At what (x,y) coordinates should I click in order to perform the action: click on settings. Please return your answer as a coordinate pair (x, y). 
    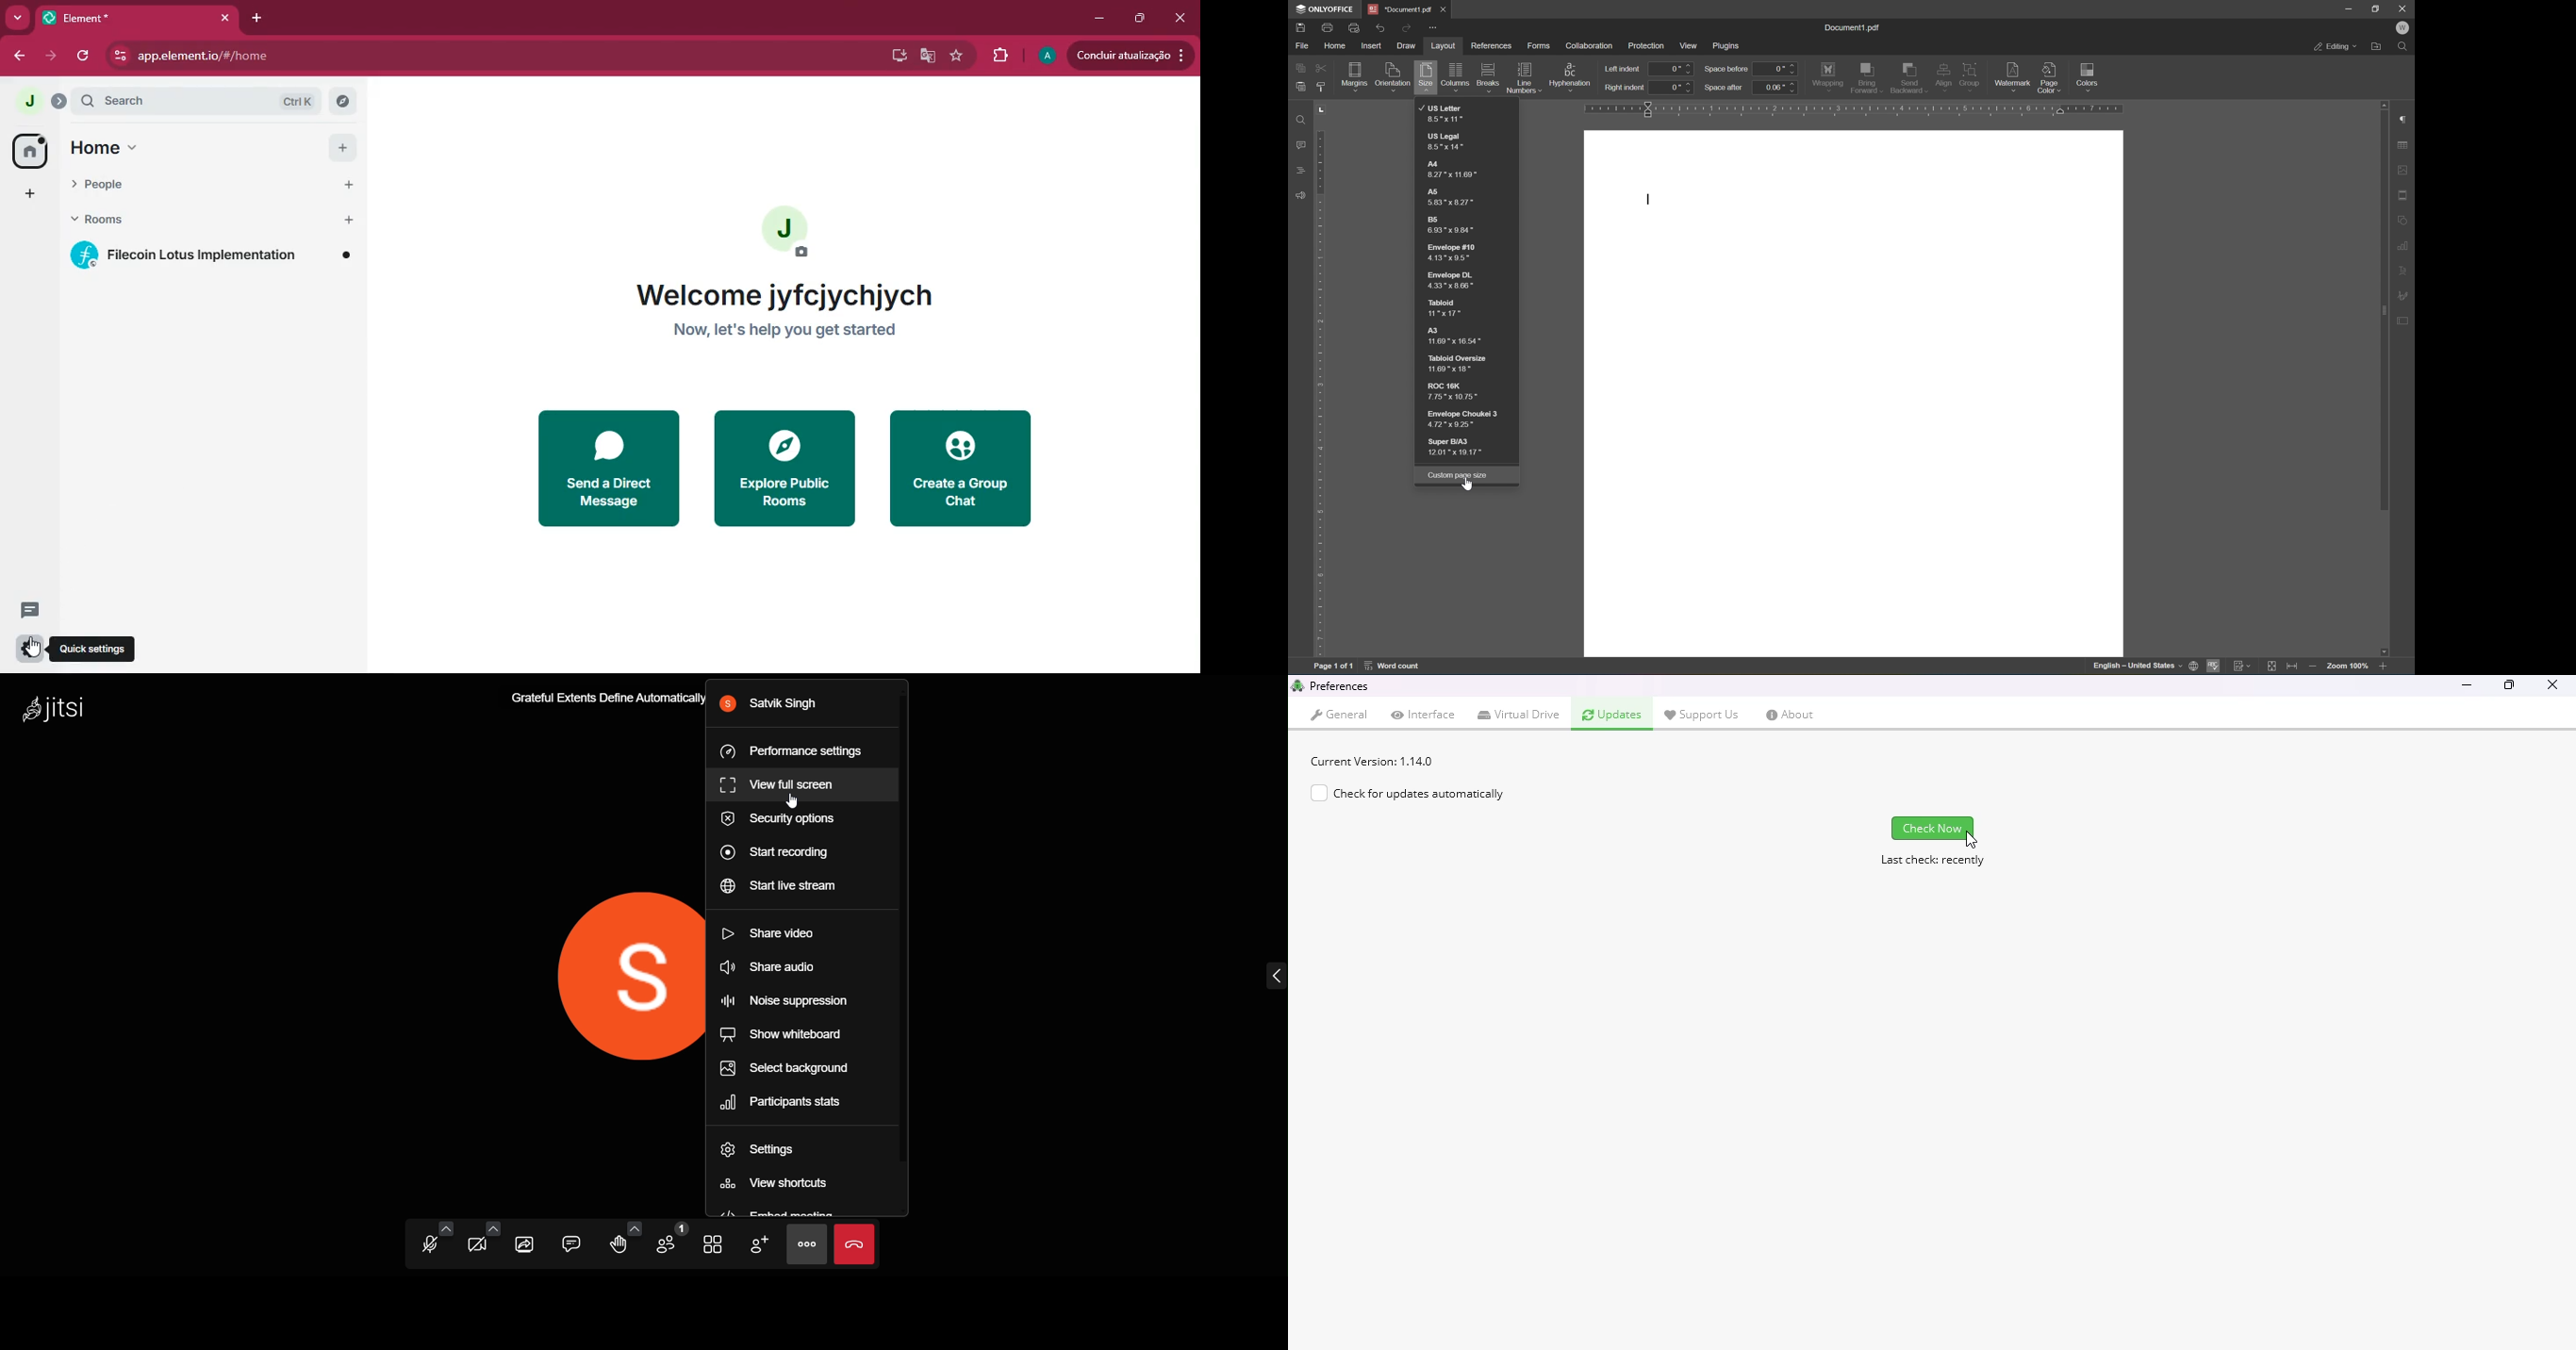
    Looking at the image, I should click on (28, 647).